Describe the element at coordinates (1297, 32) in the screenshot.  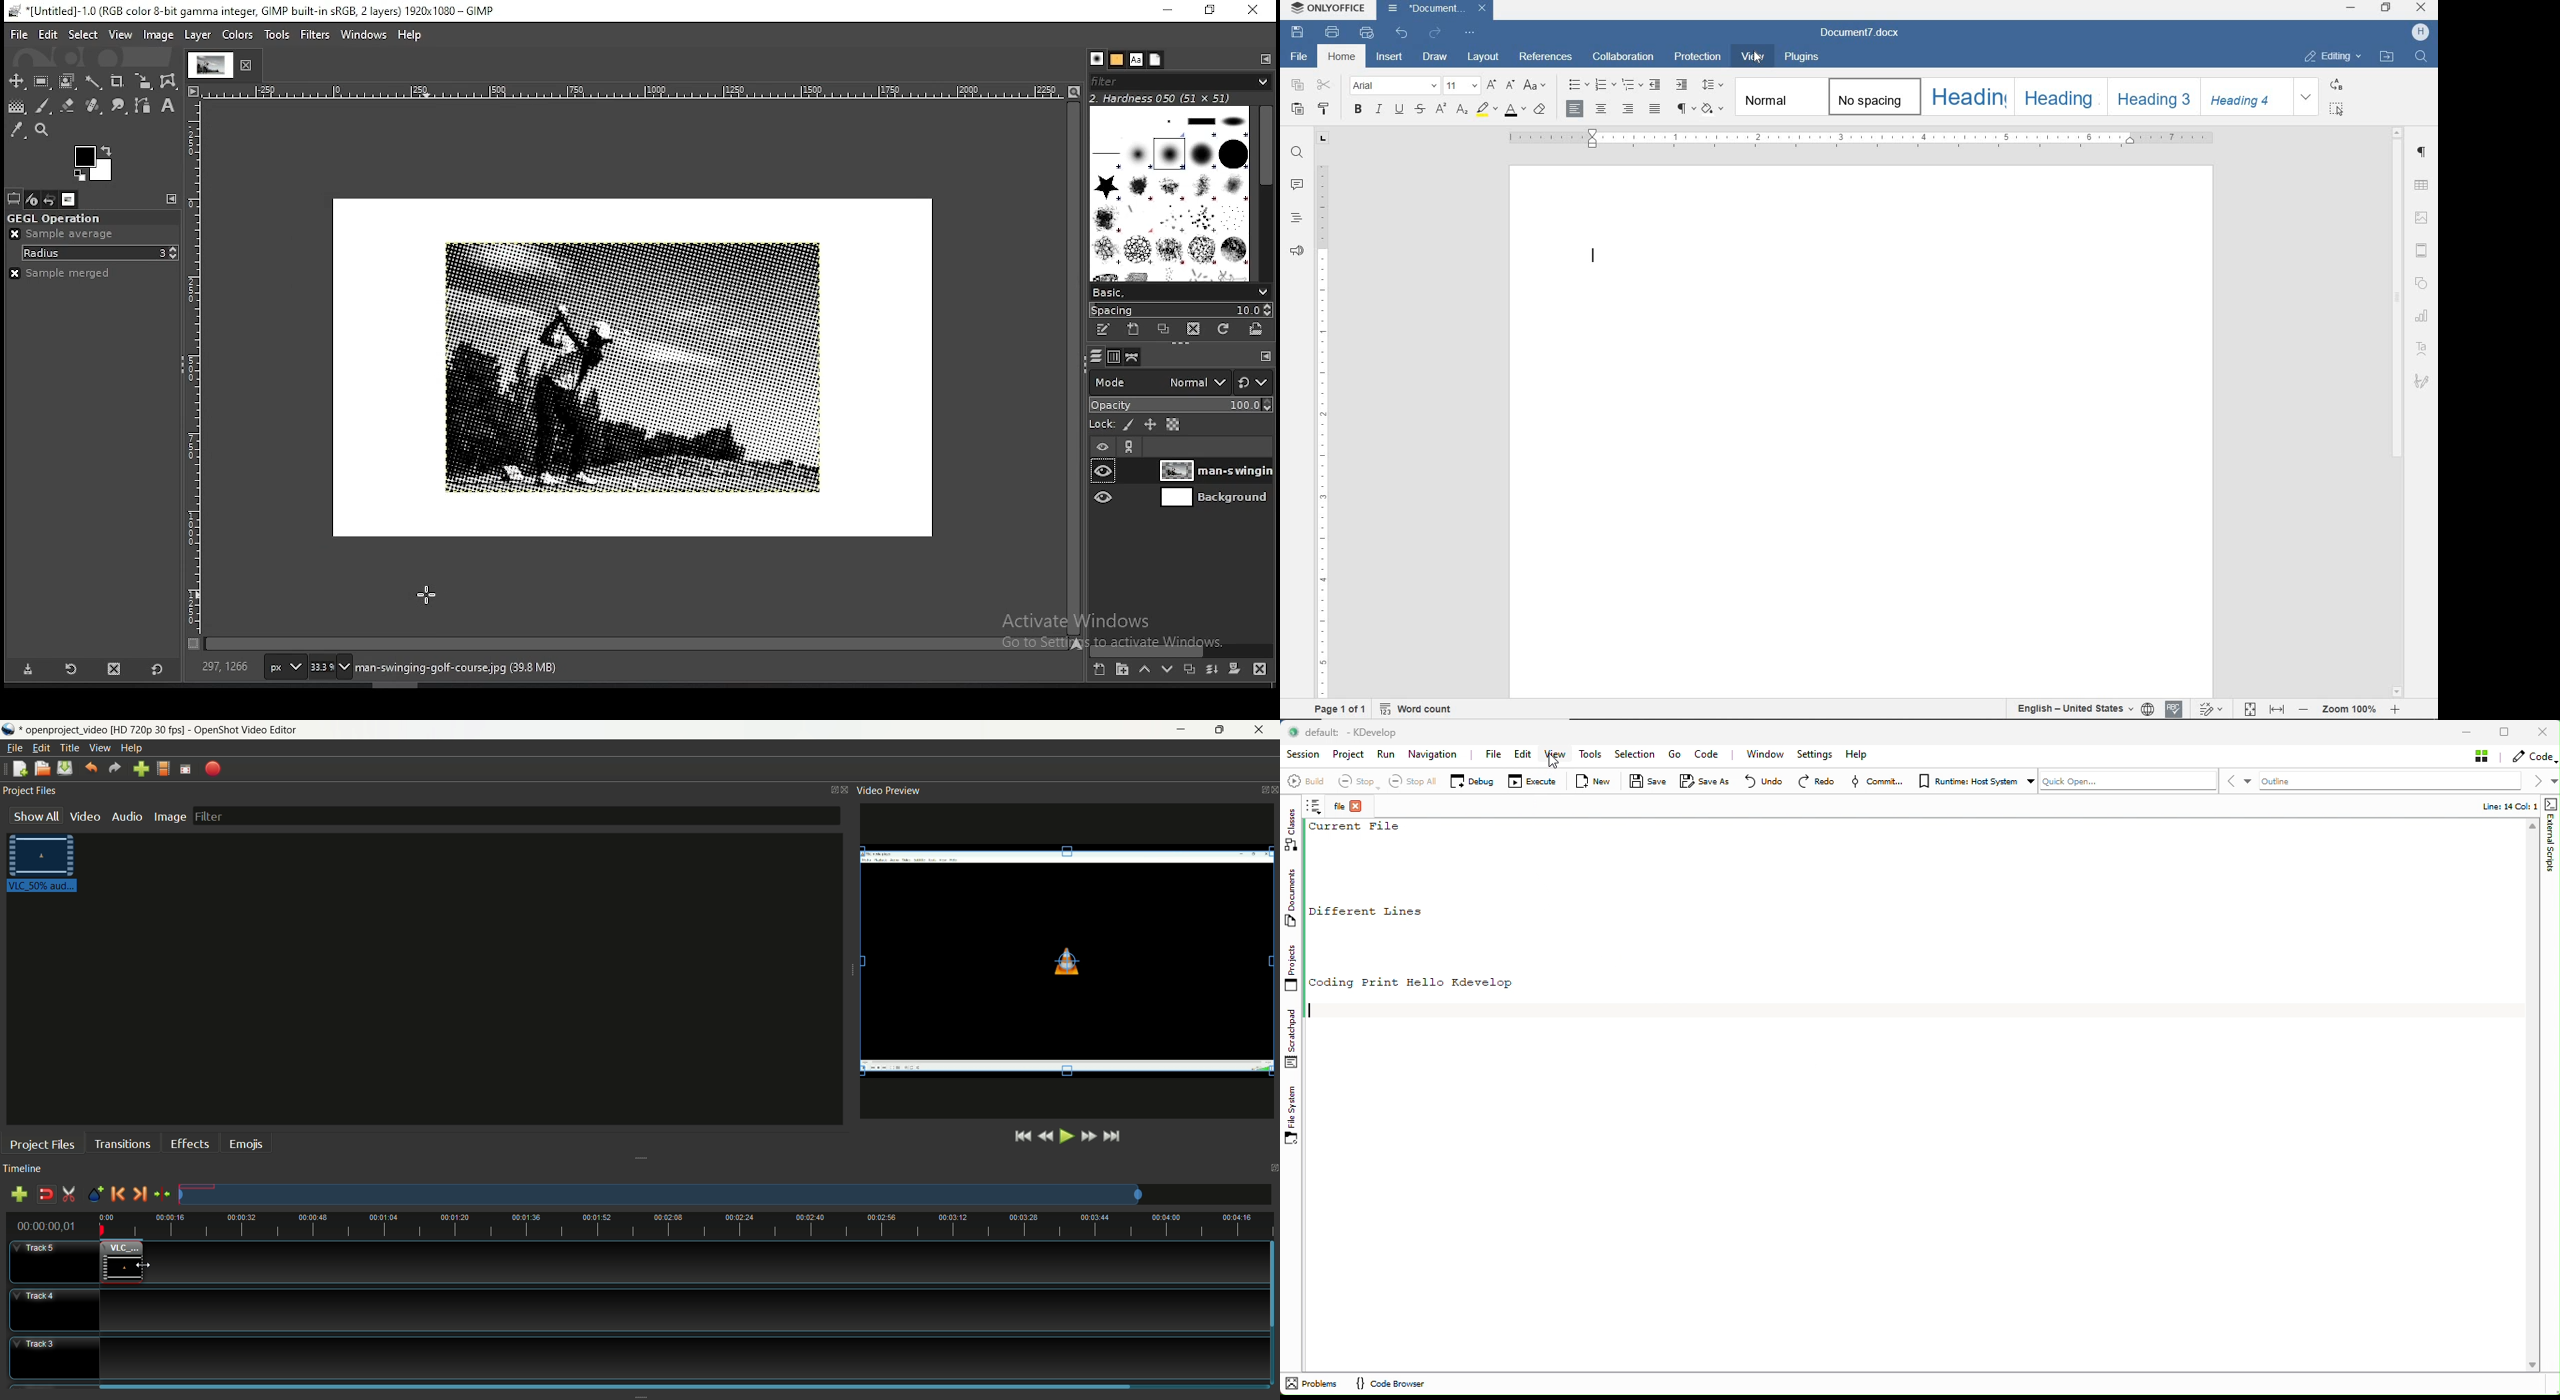
I see `SAVE` at that location.